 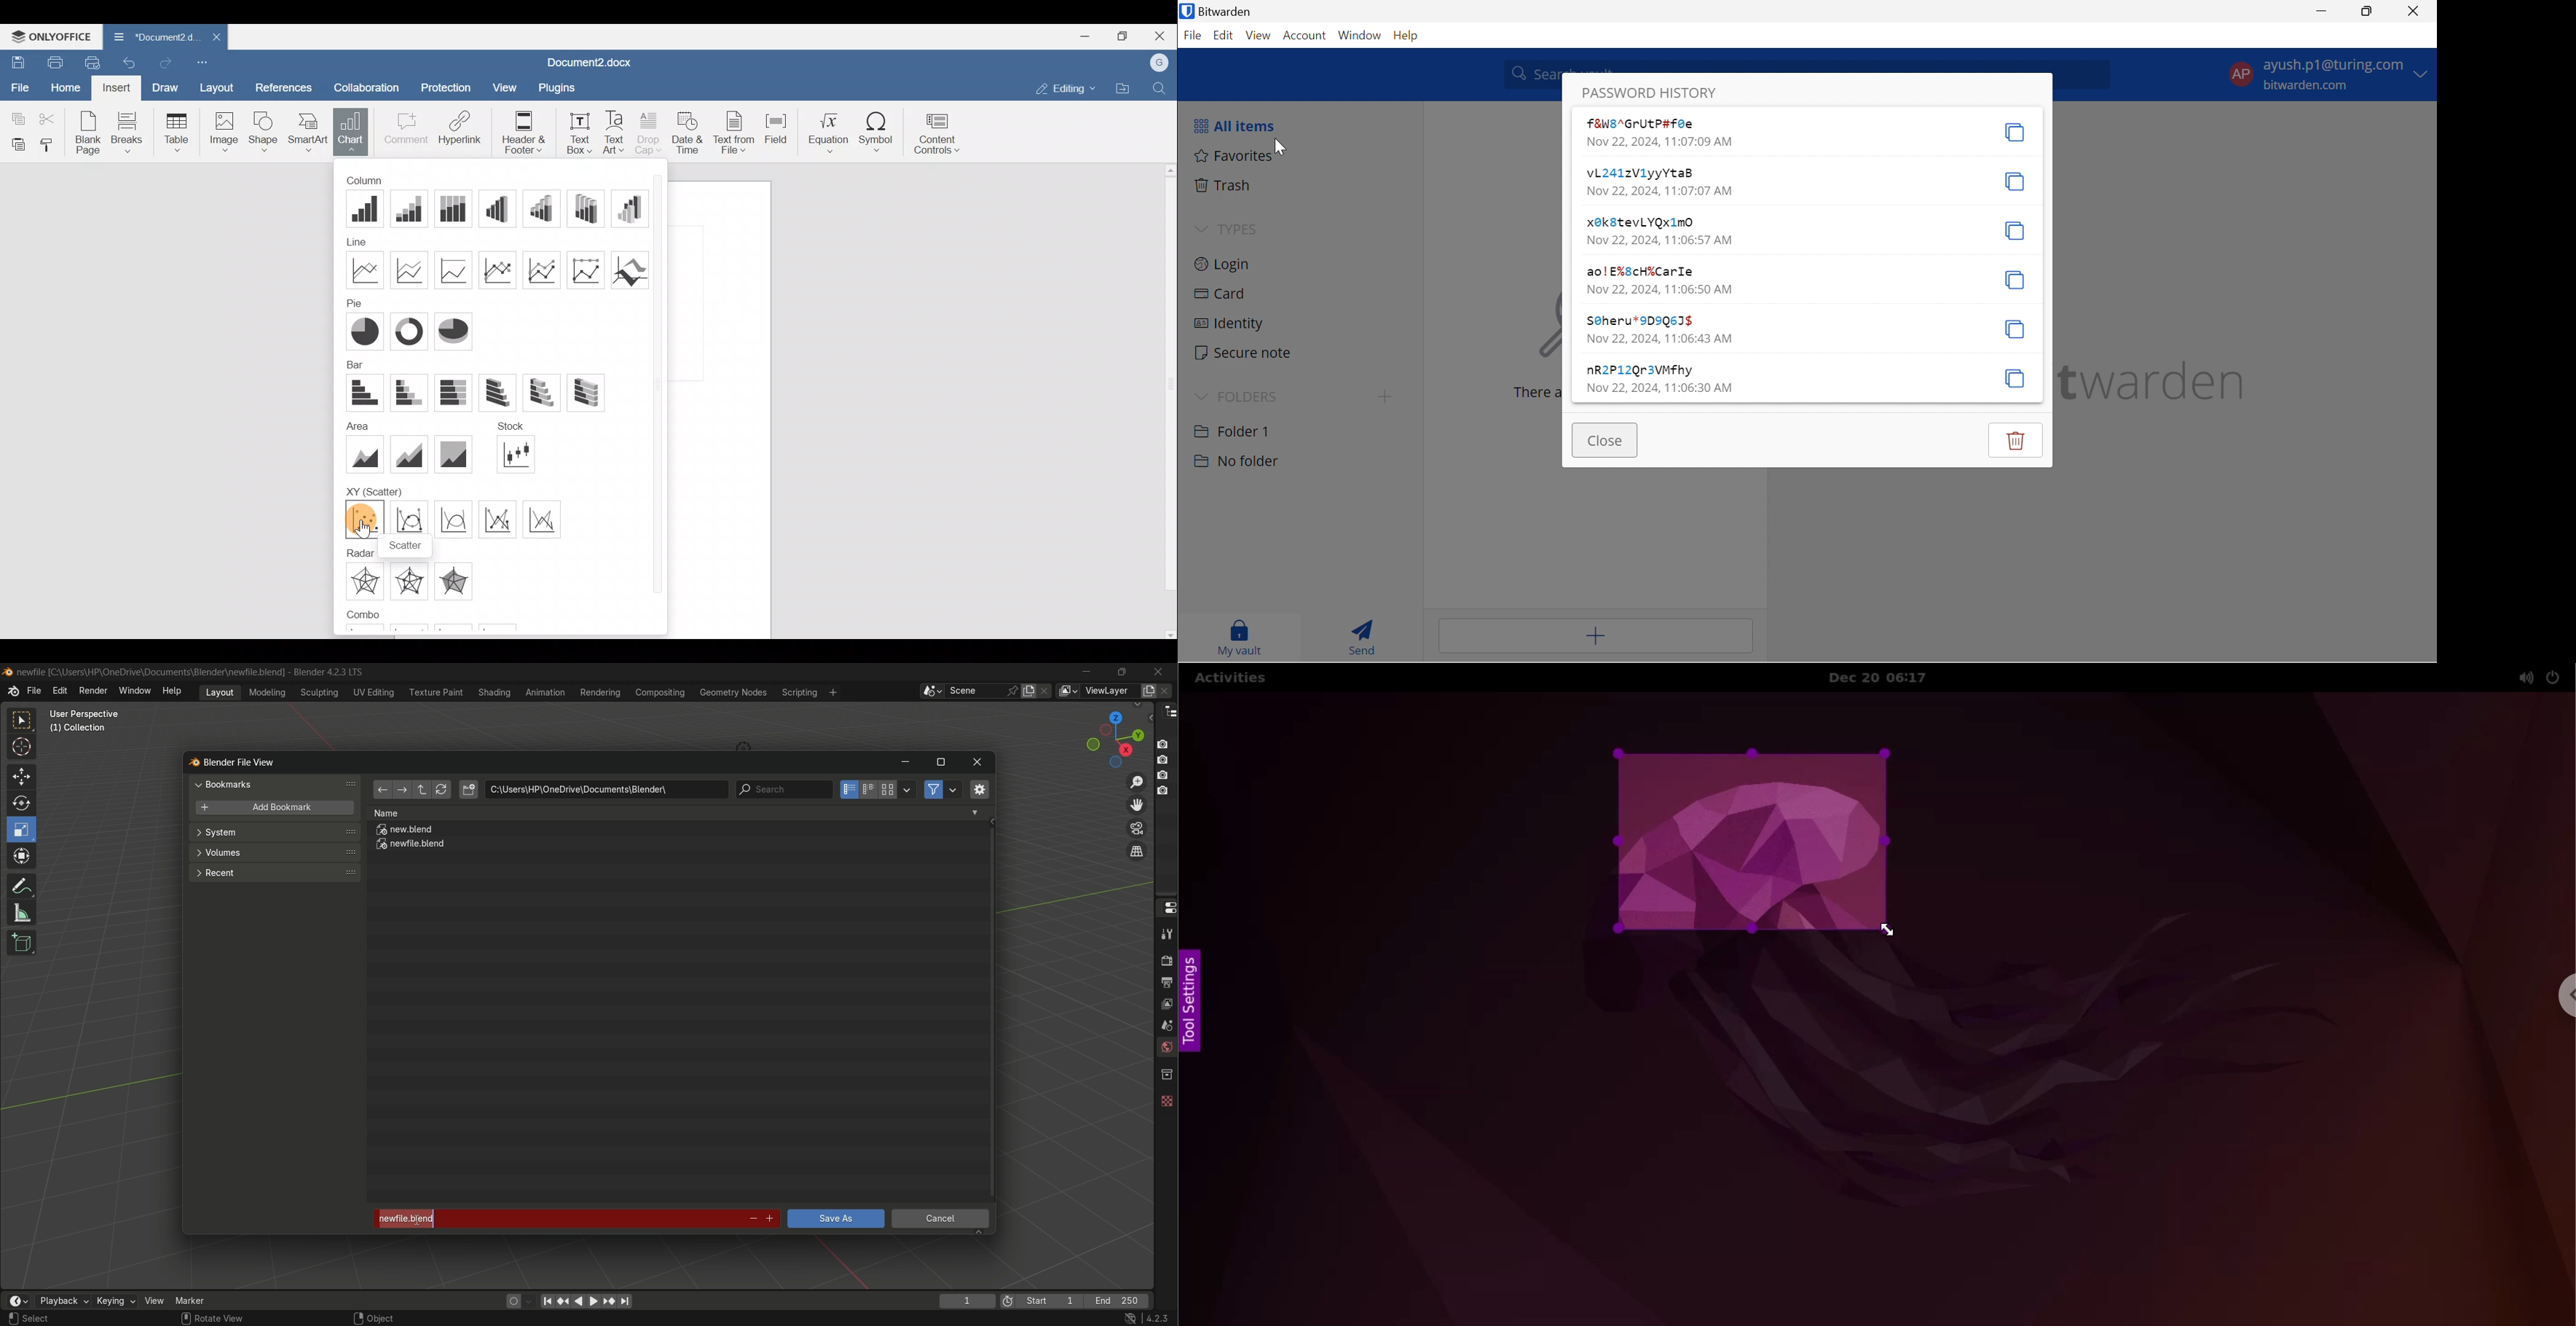 I want to click on Close, so click(x=1162, y=34).